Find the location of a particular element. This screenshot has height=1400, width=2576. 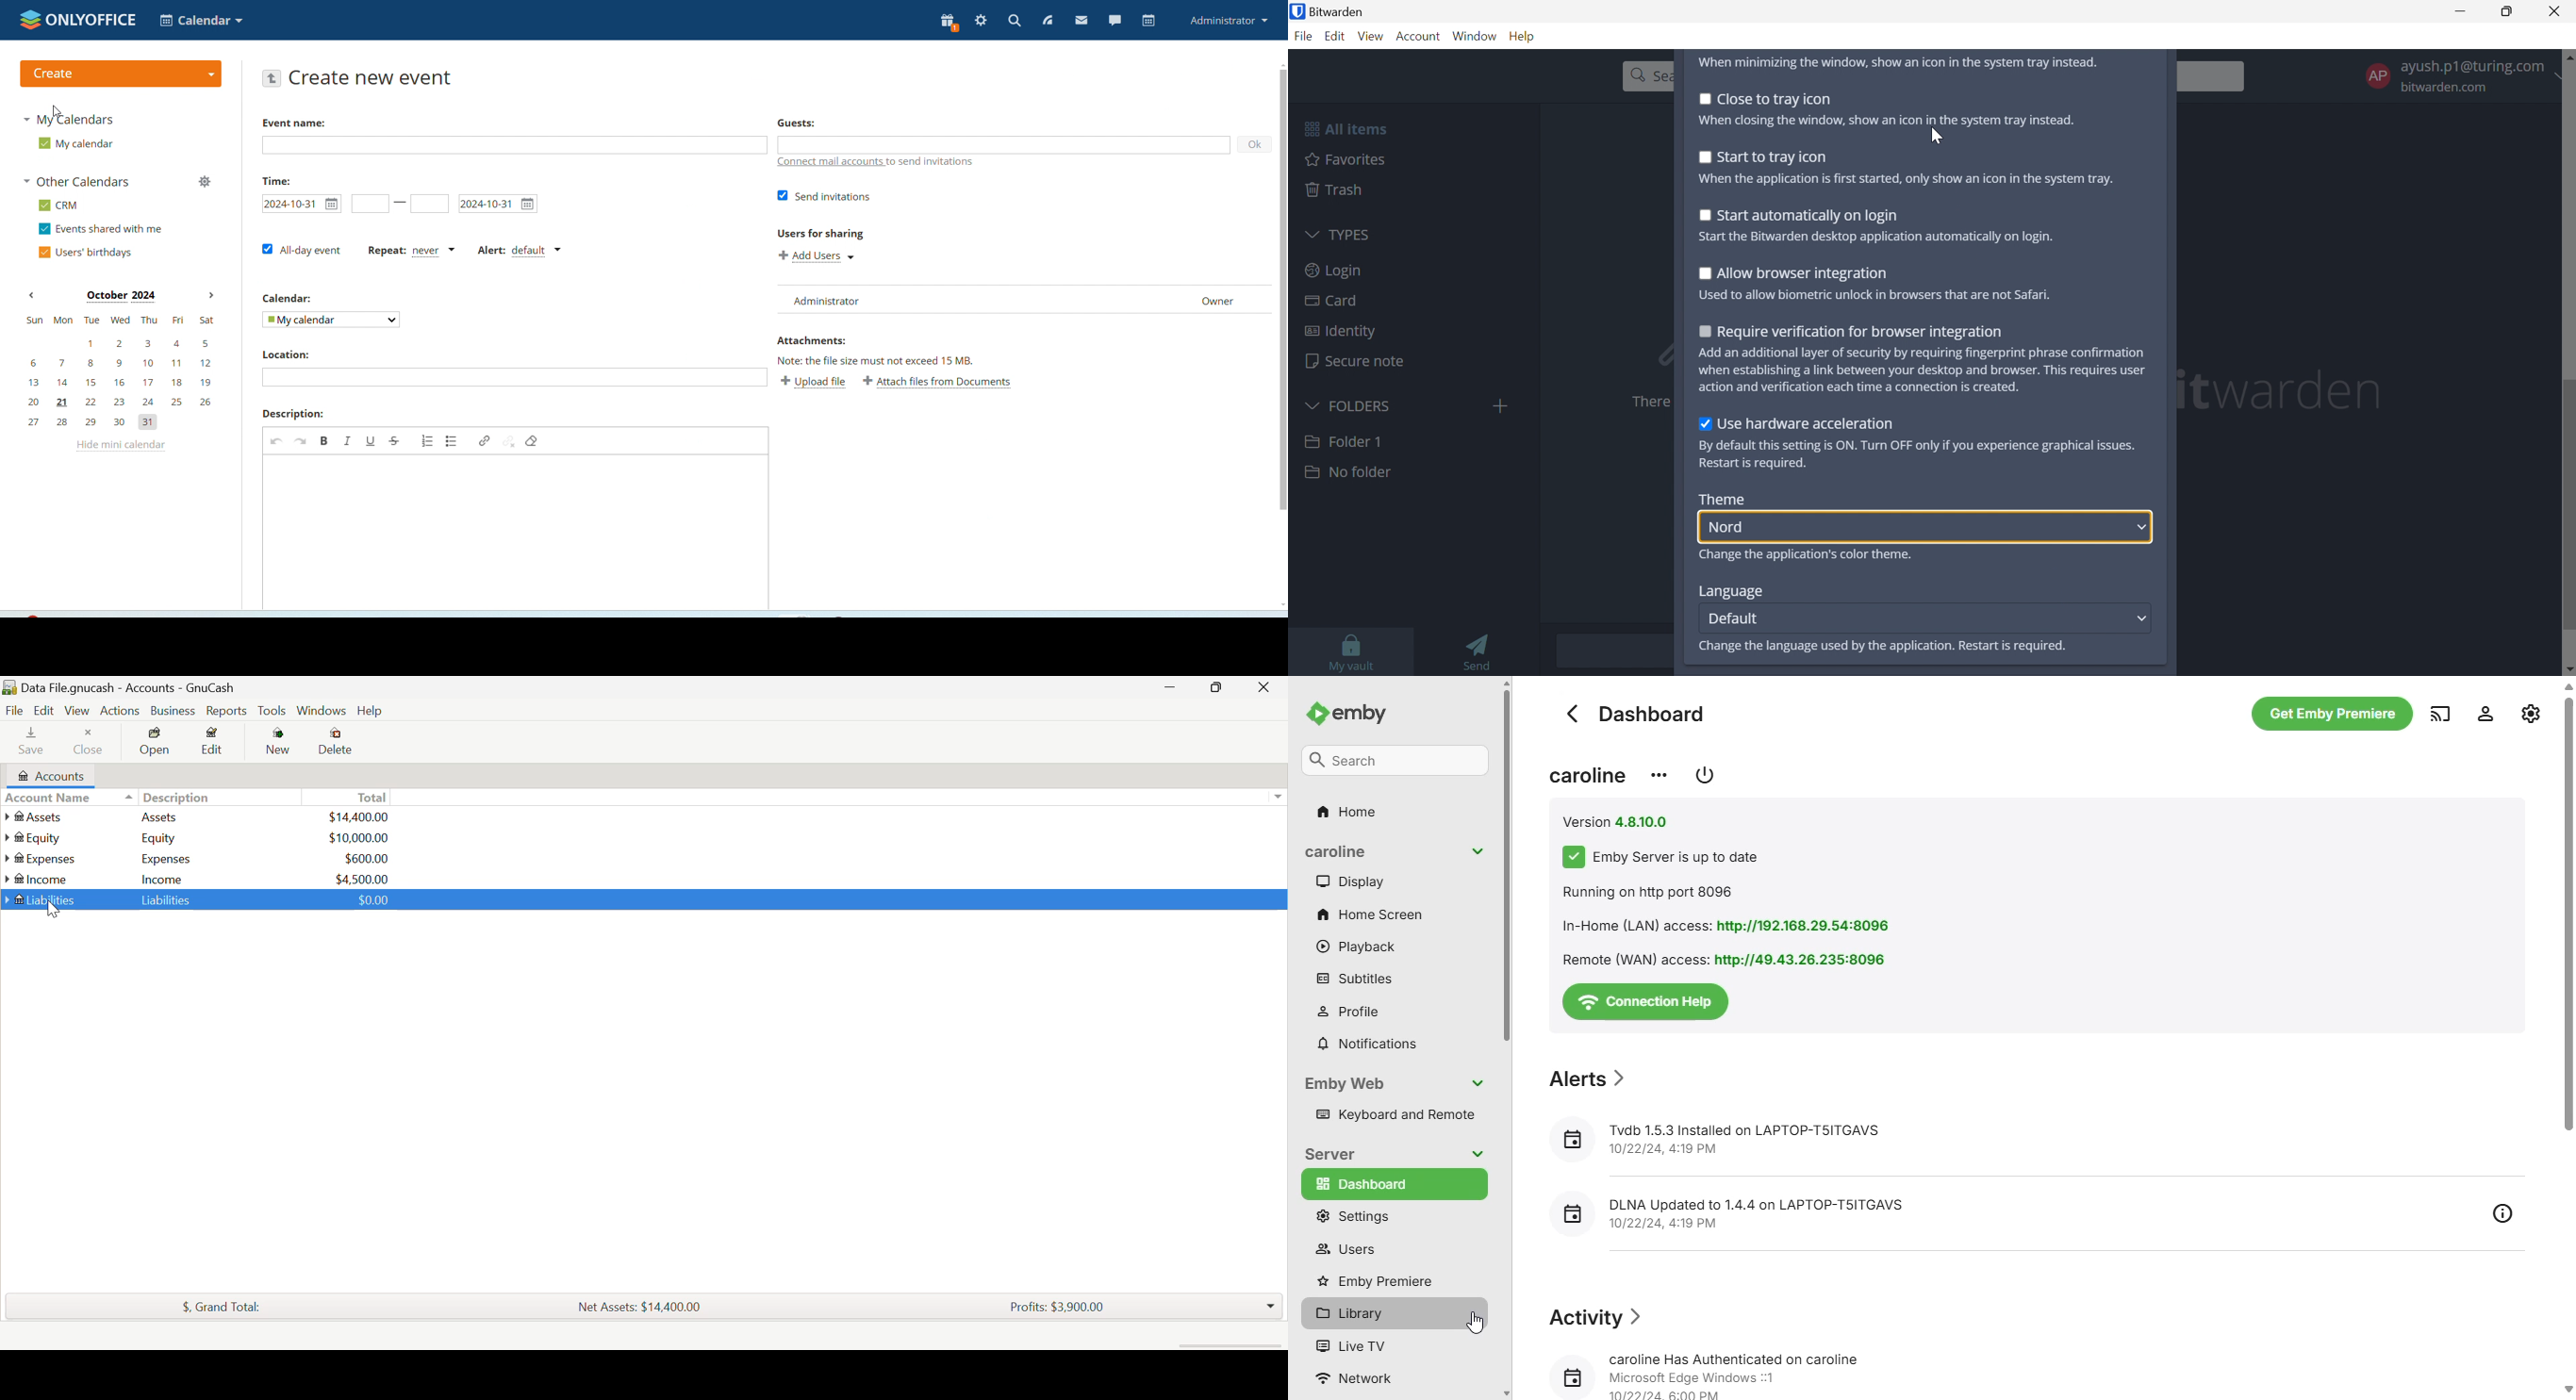

settings is located at coordinates (2532, 711).